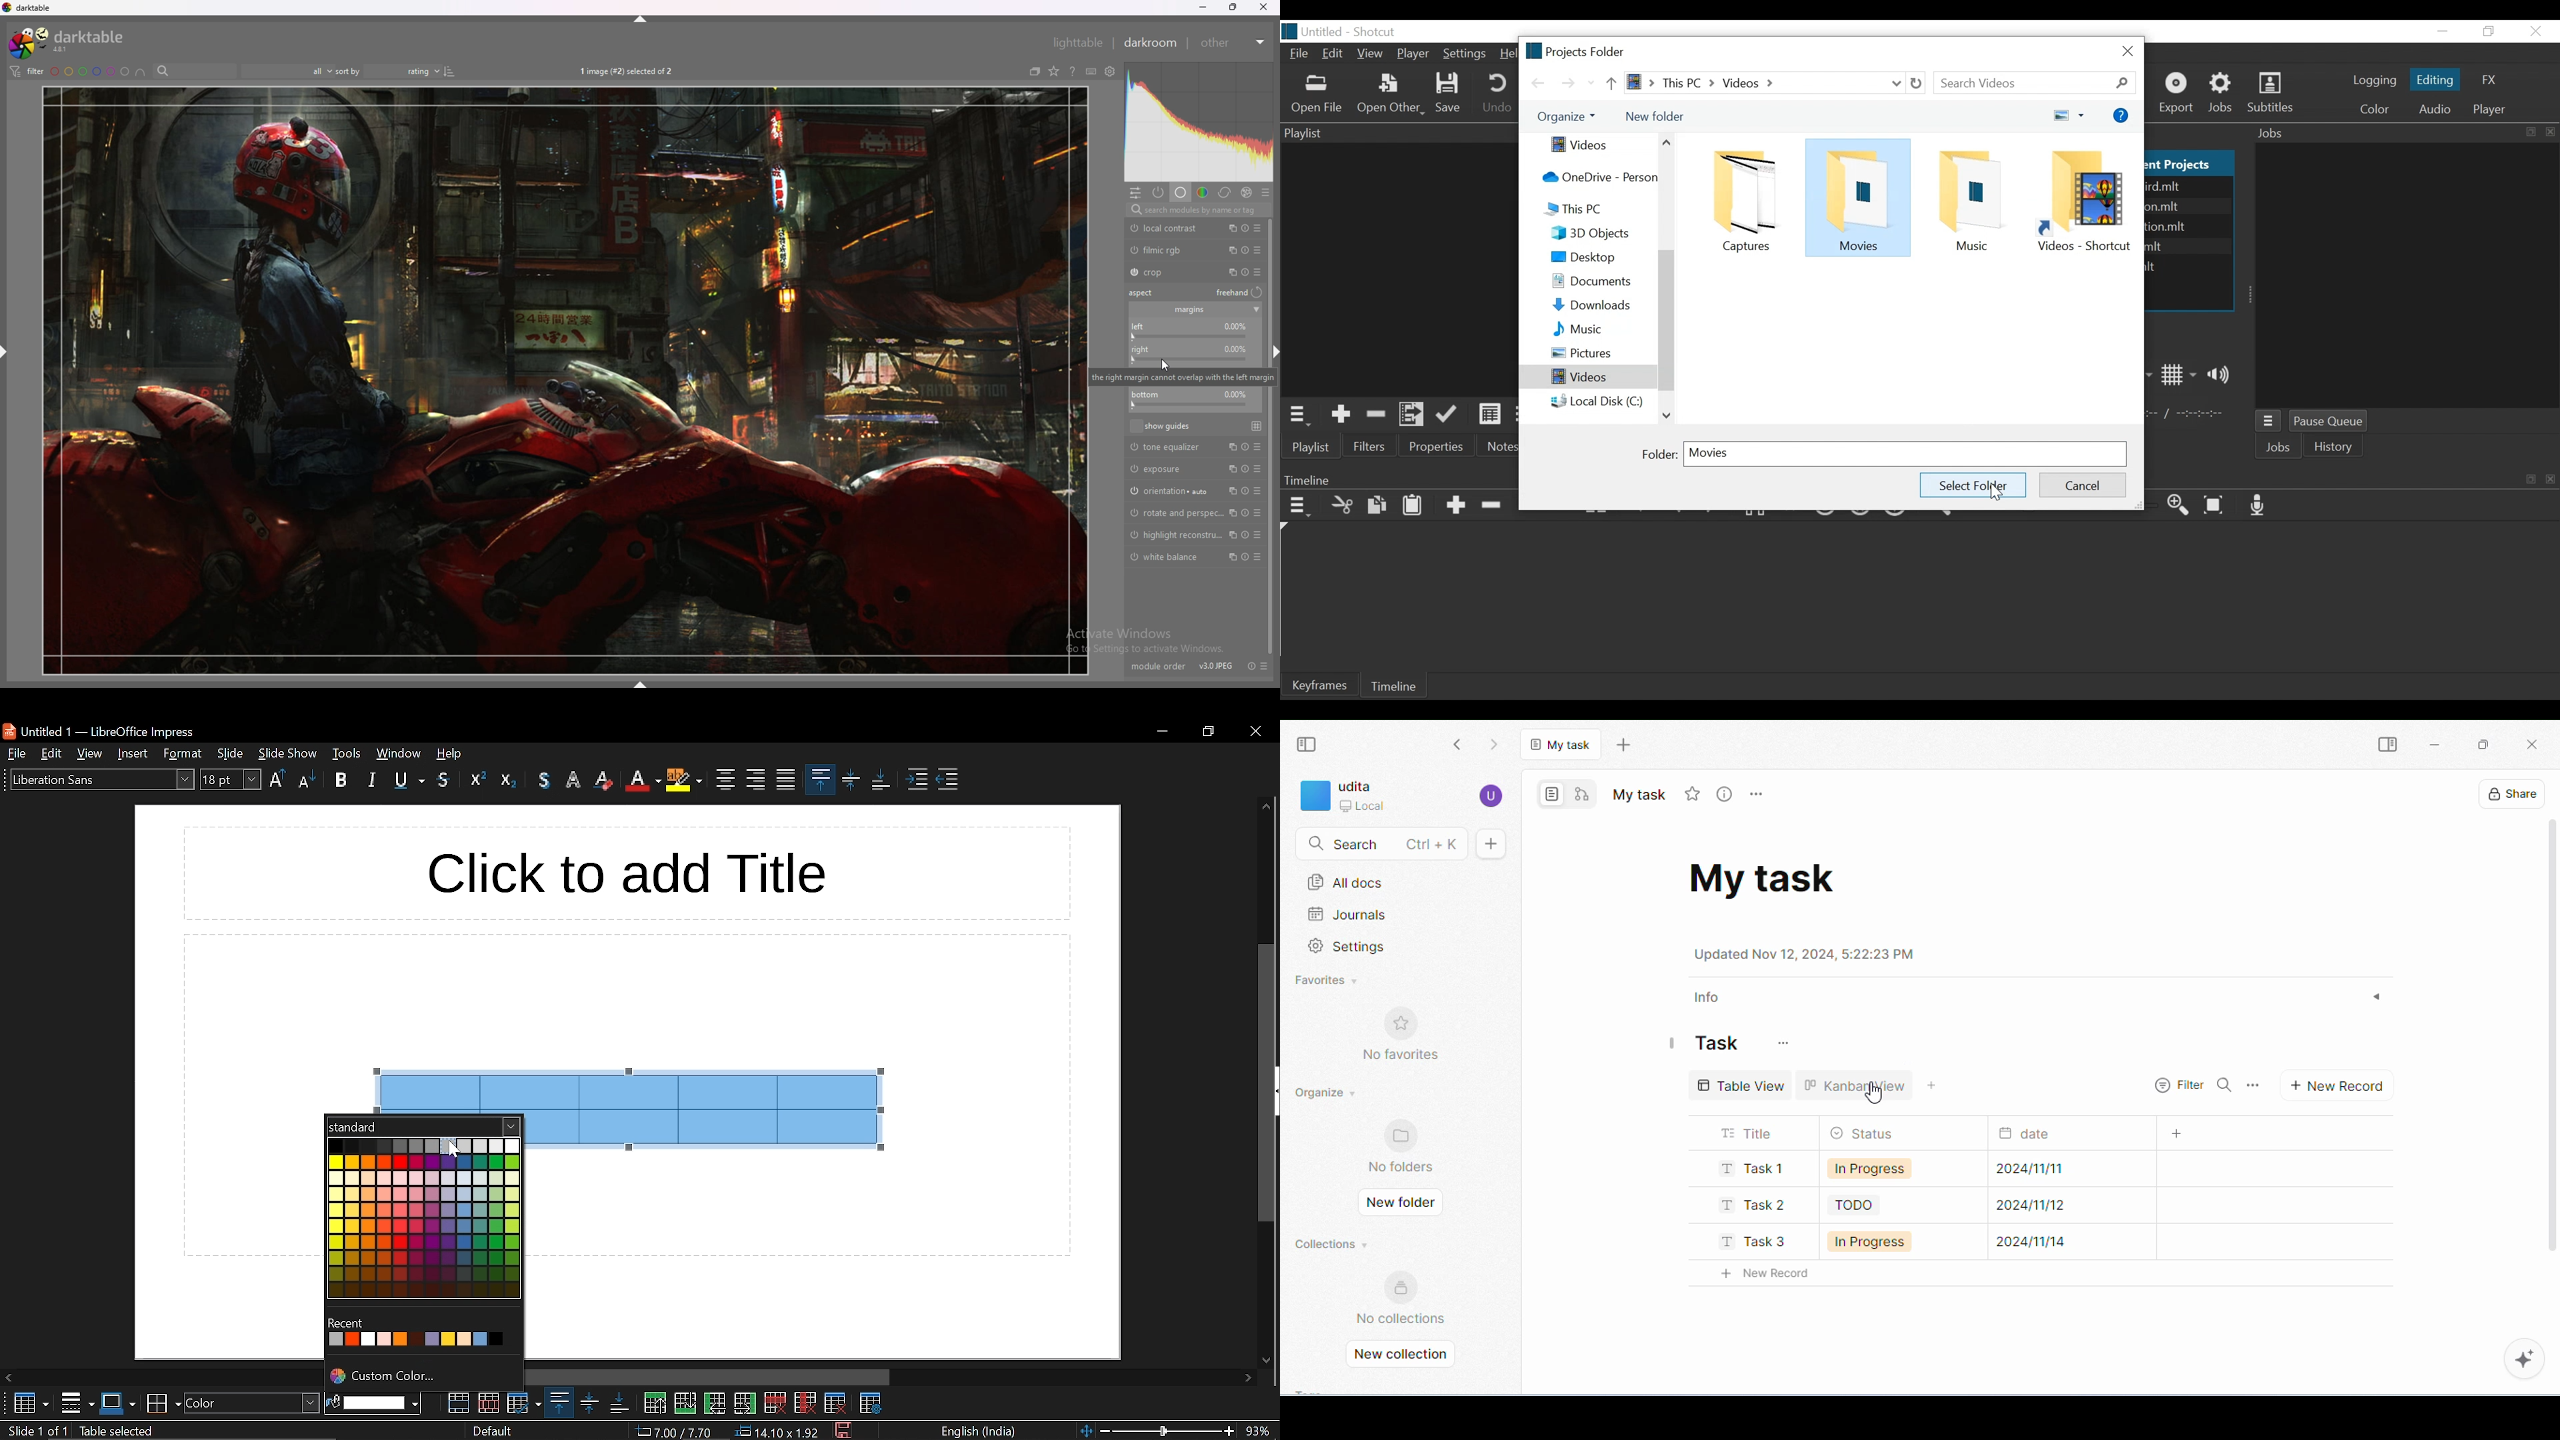  Describe the element at coordinates (1360, 796) in the screenshot. I see `workspace` at that location.